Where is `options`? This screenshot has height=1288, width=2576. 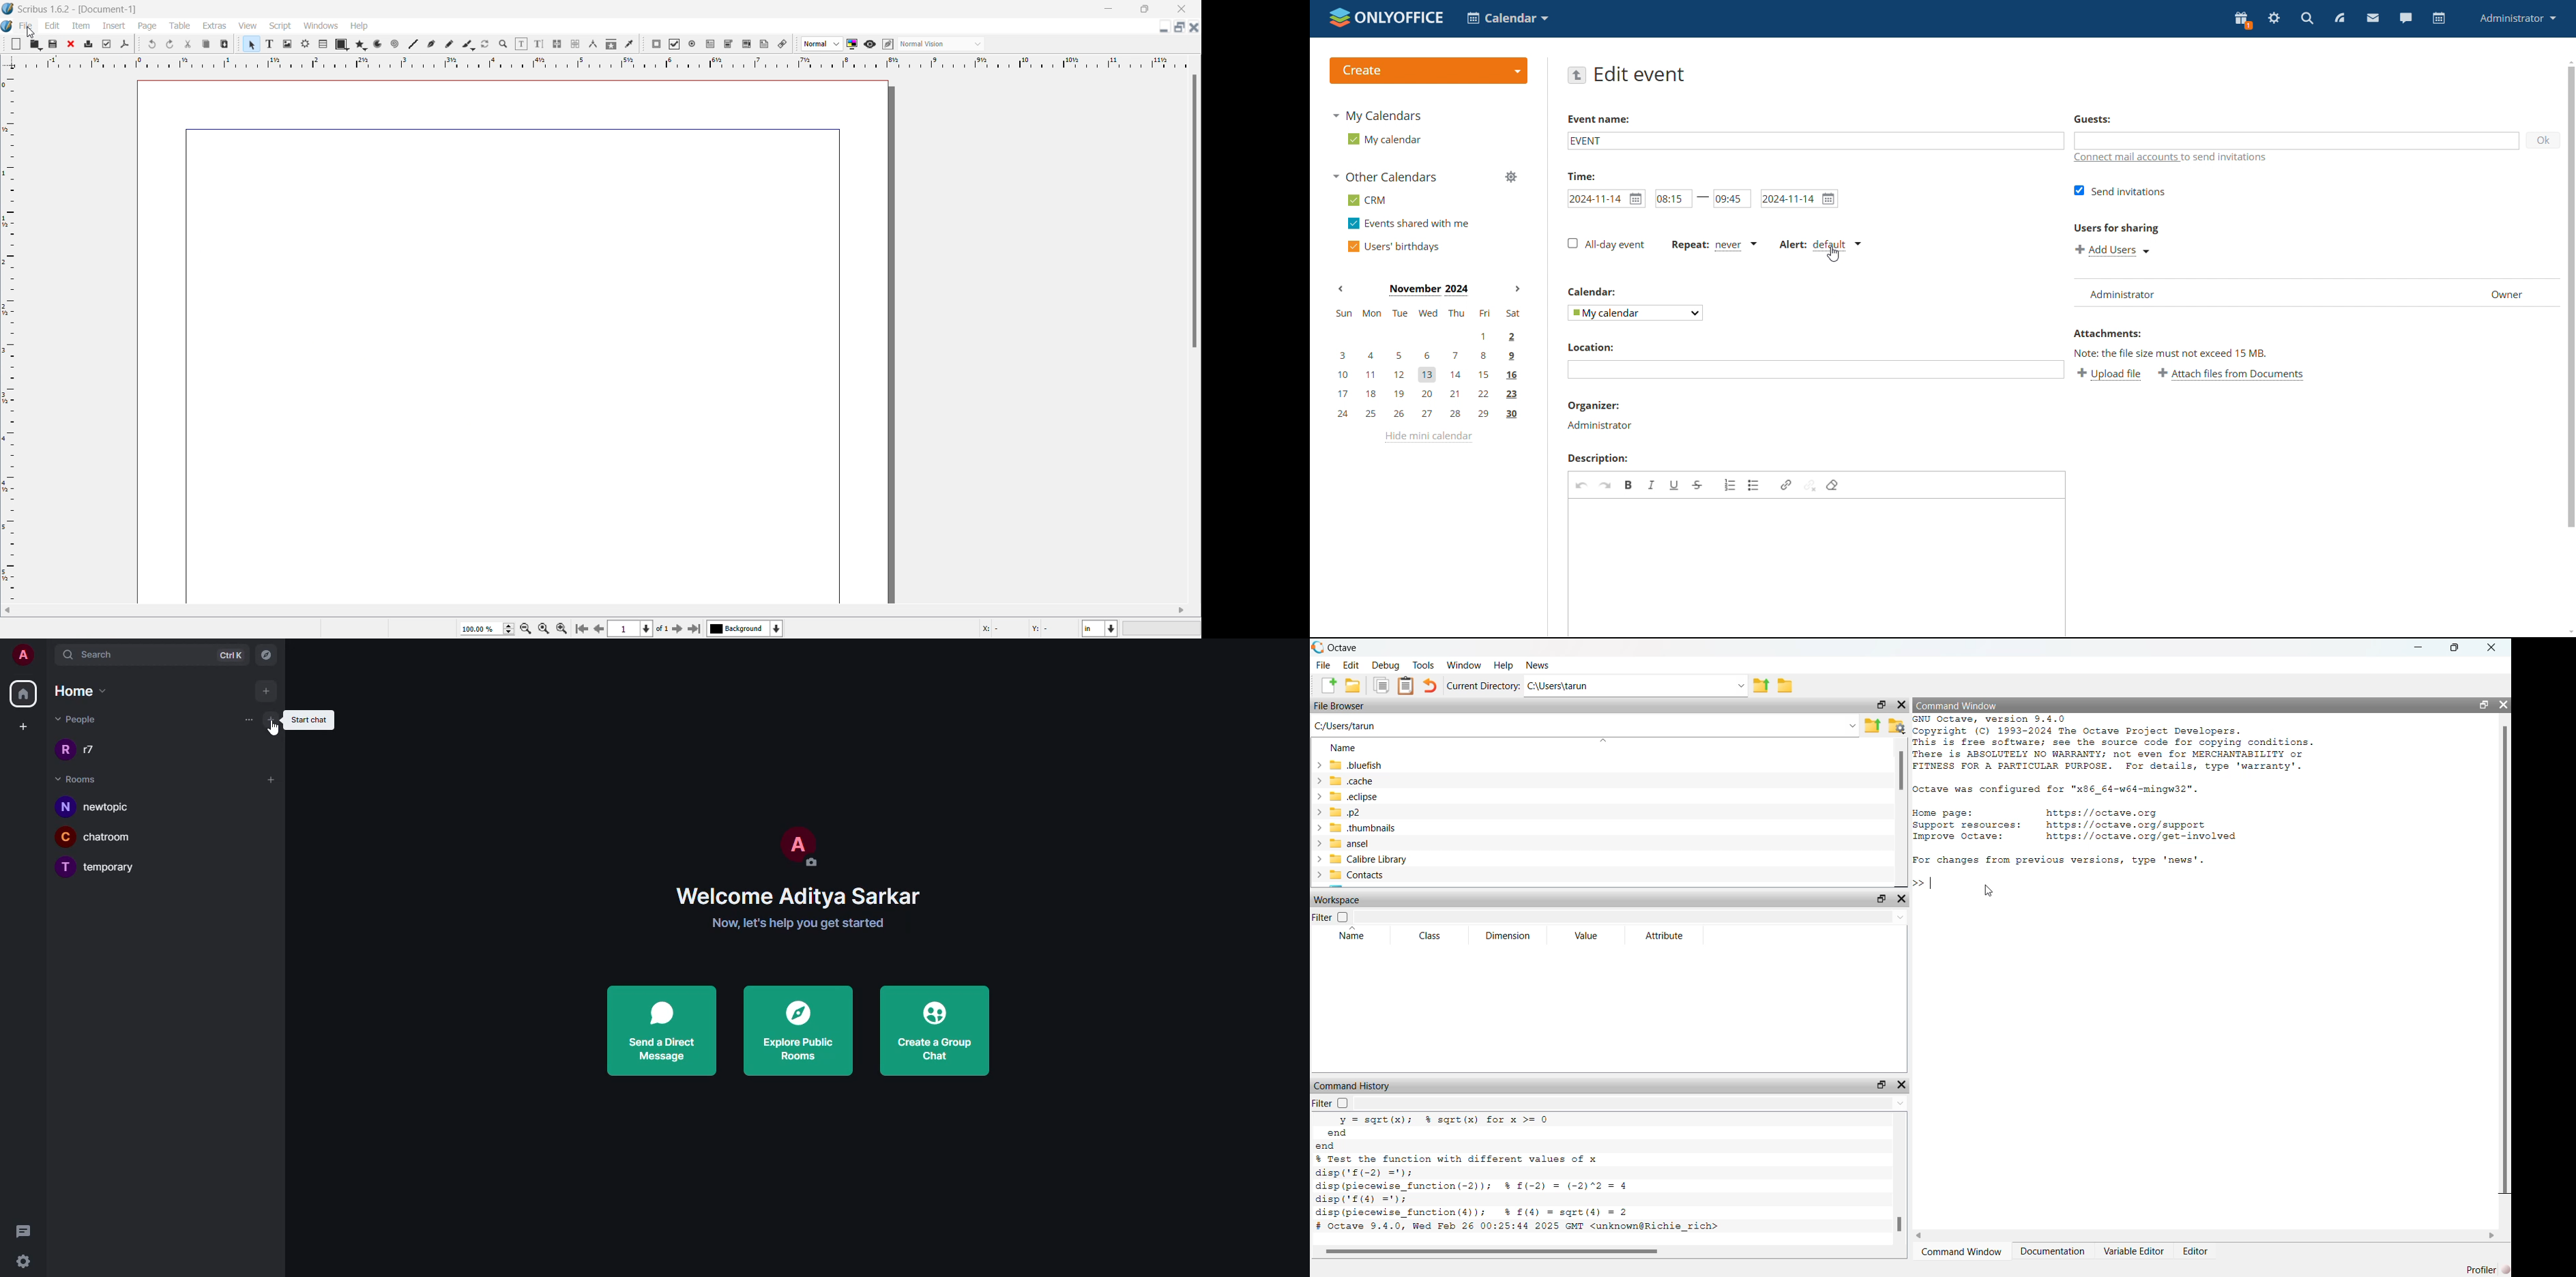 options is located at coordinates (246, 721).